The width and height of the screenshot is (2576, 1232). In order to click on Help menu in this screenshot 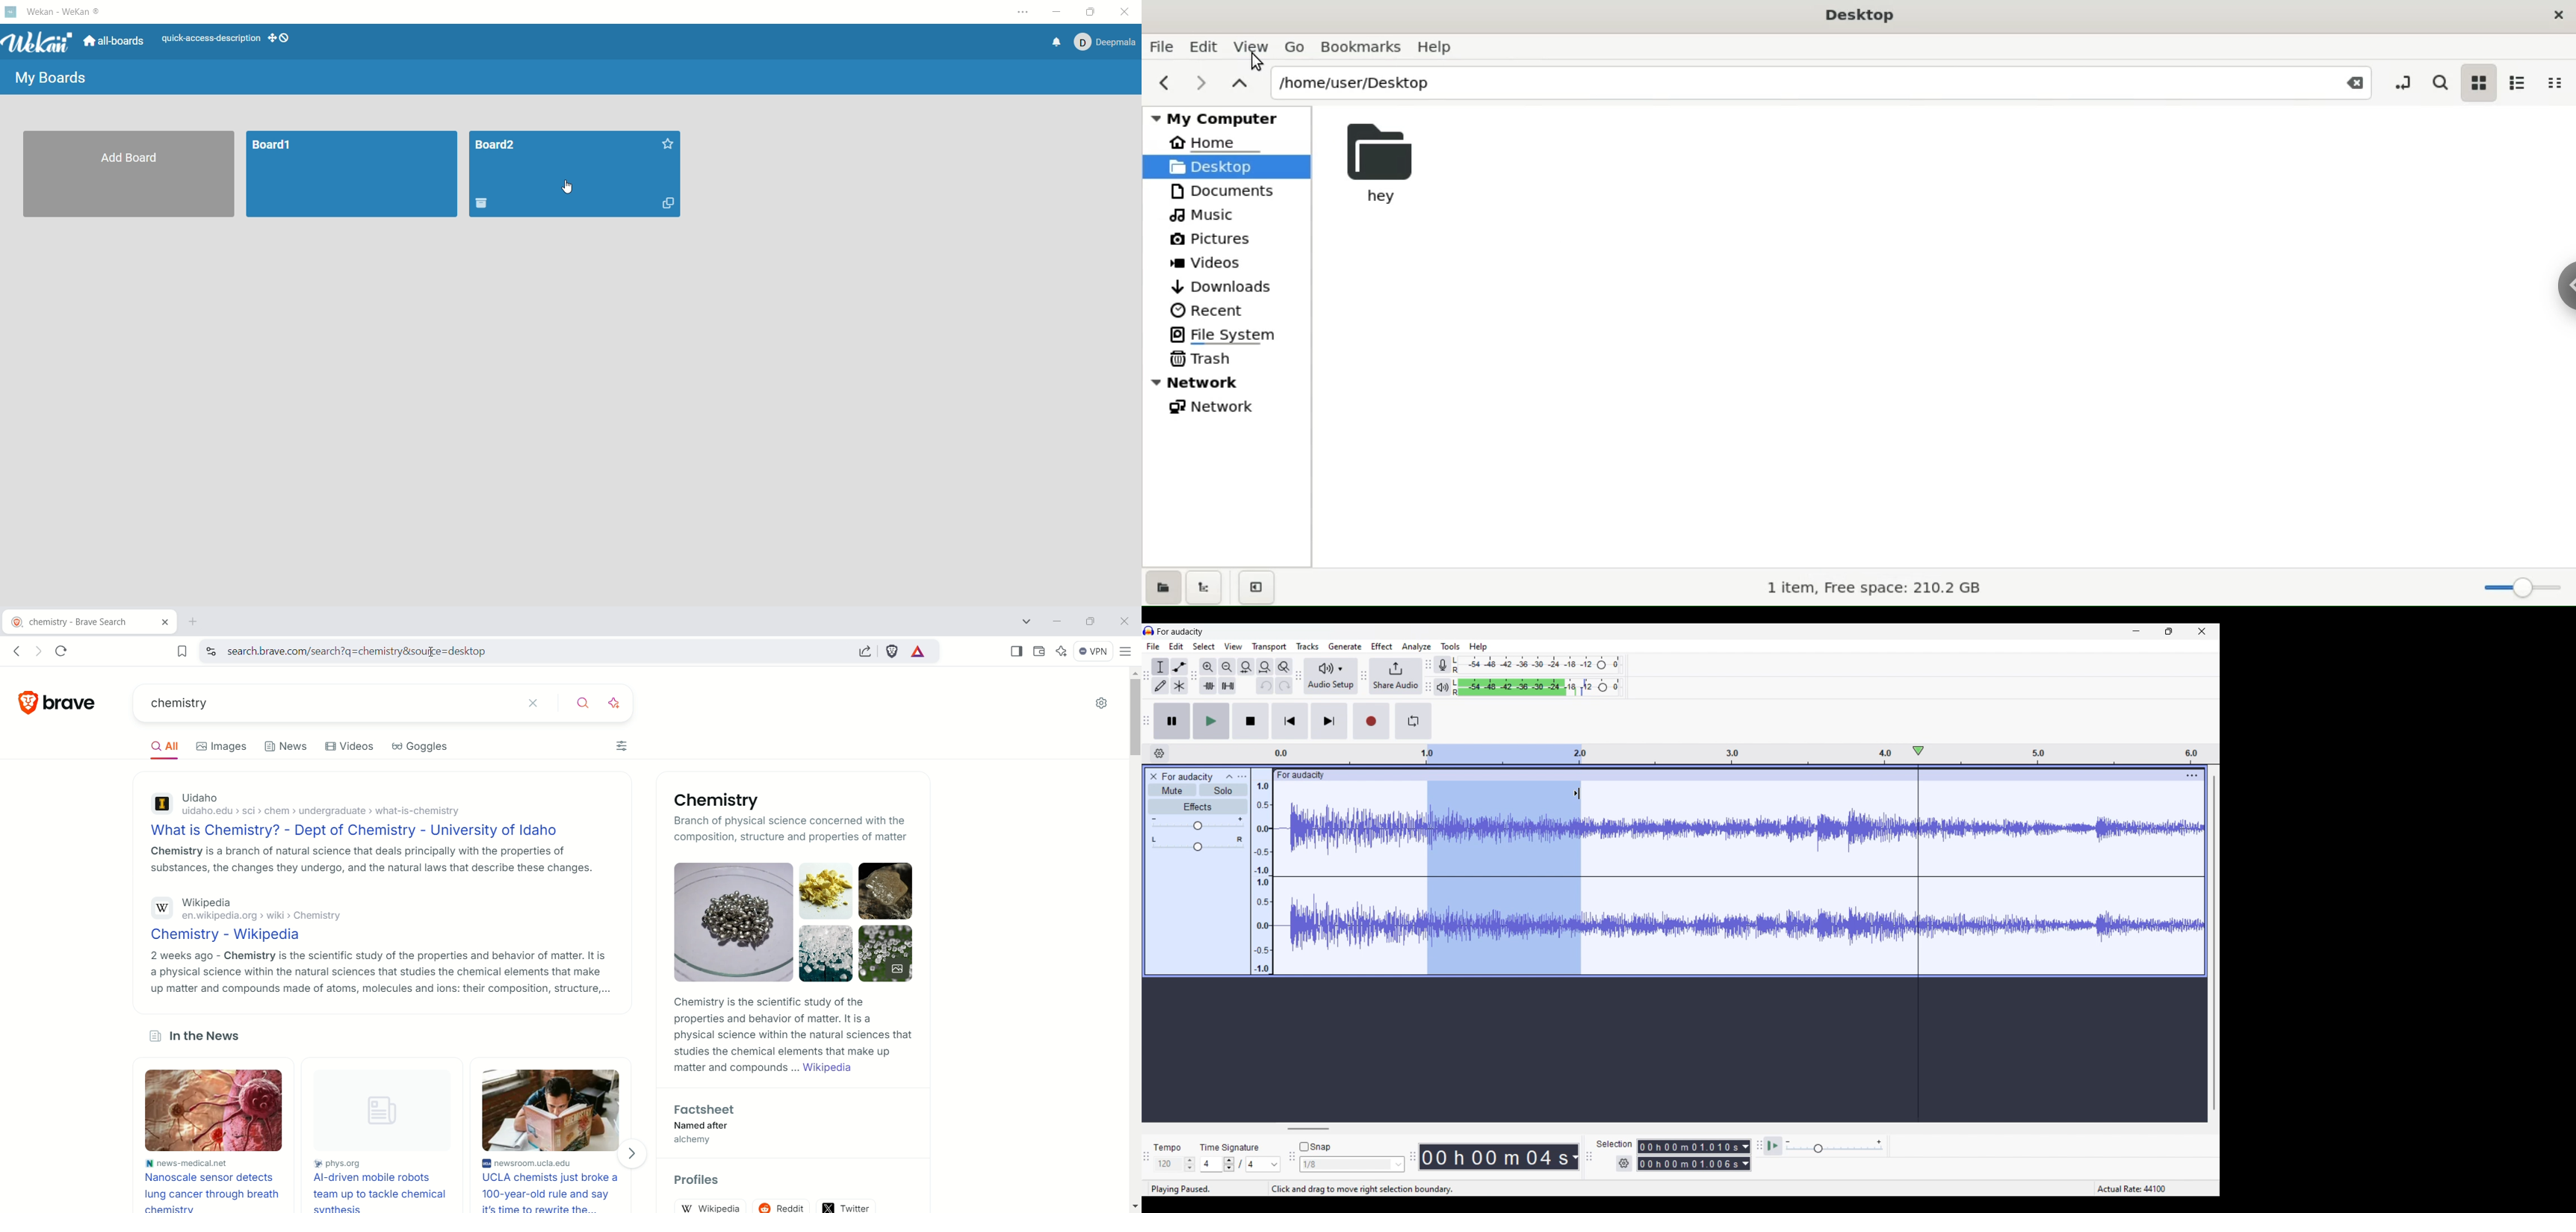, I will do `click(1478, 647)`.